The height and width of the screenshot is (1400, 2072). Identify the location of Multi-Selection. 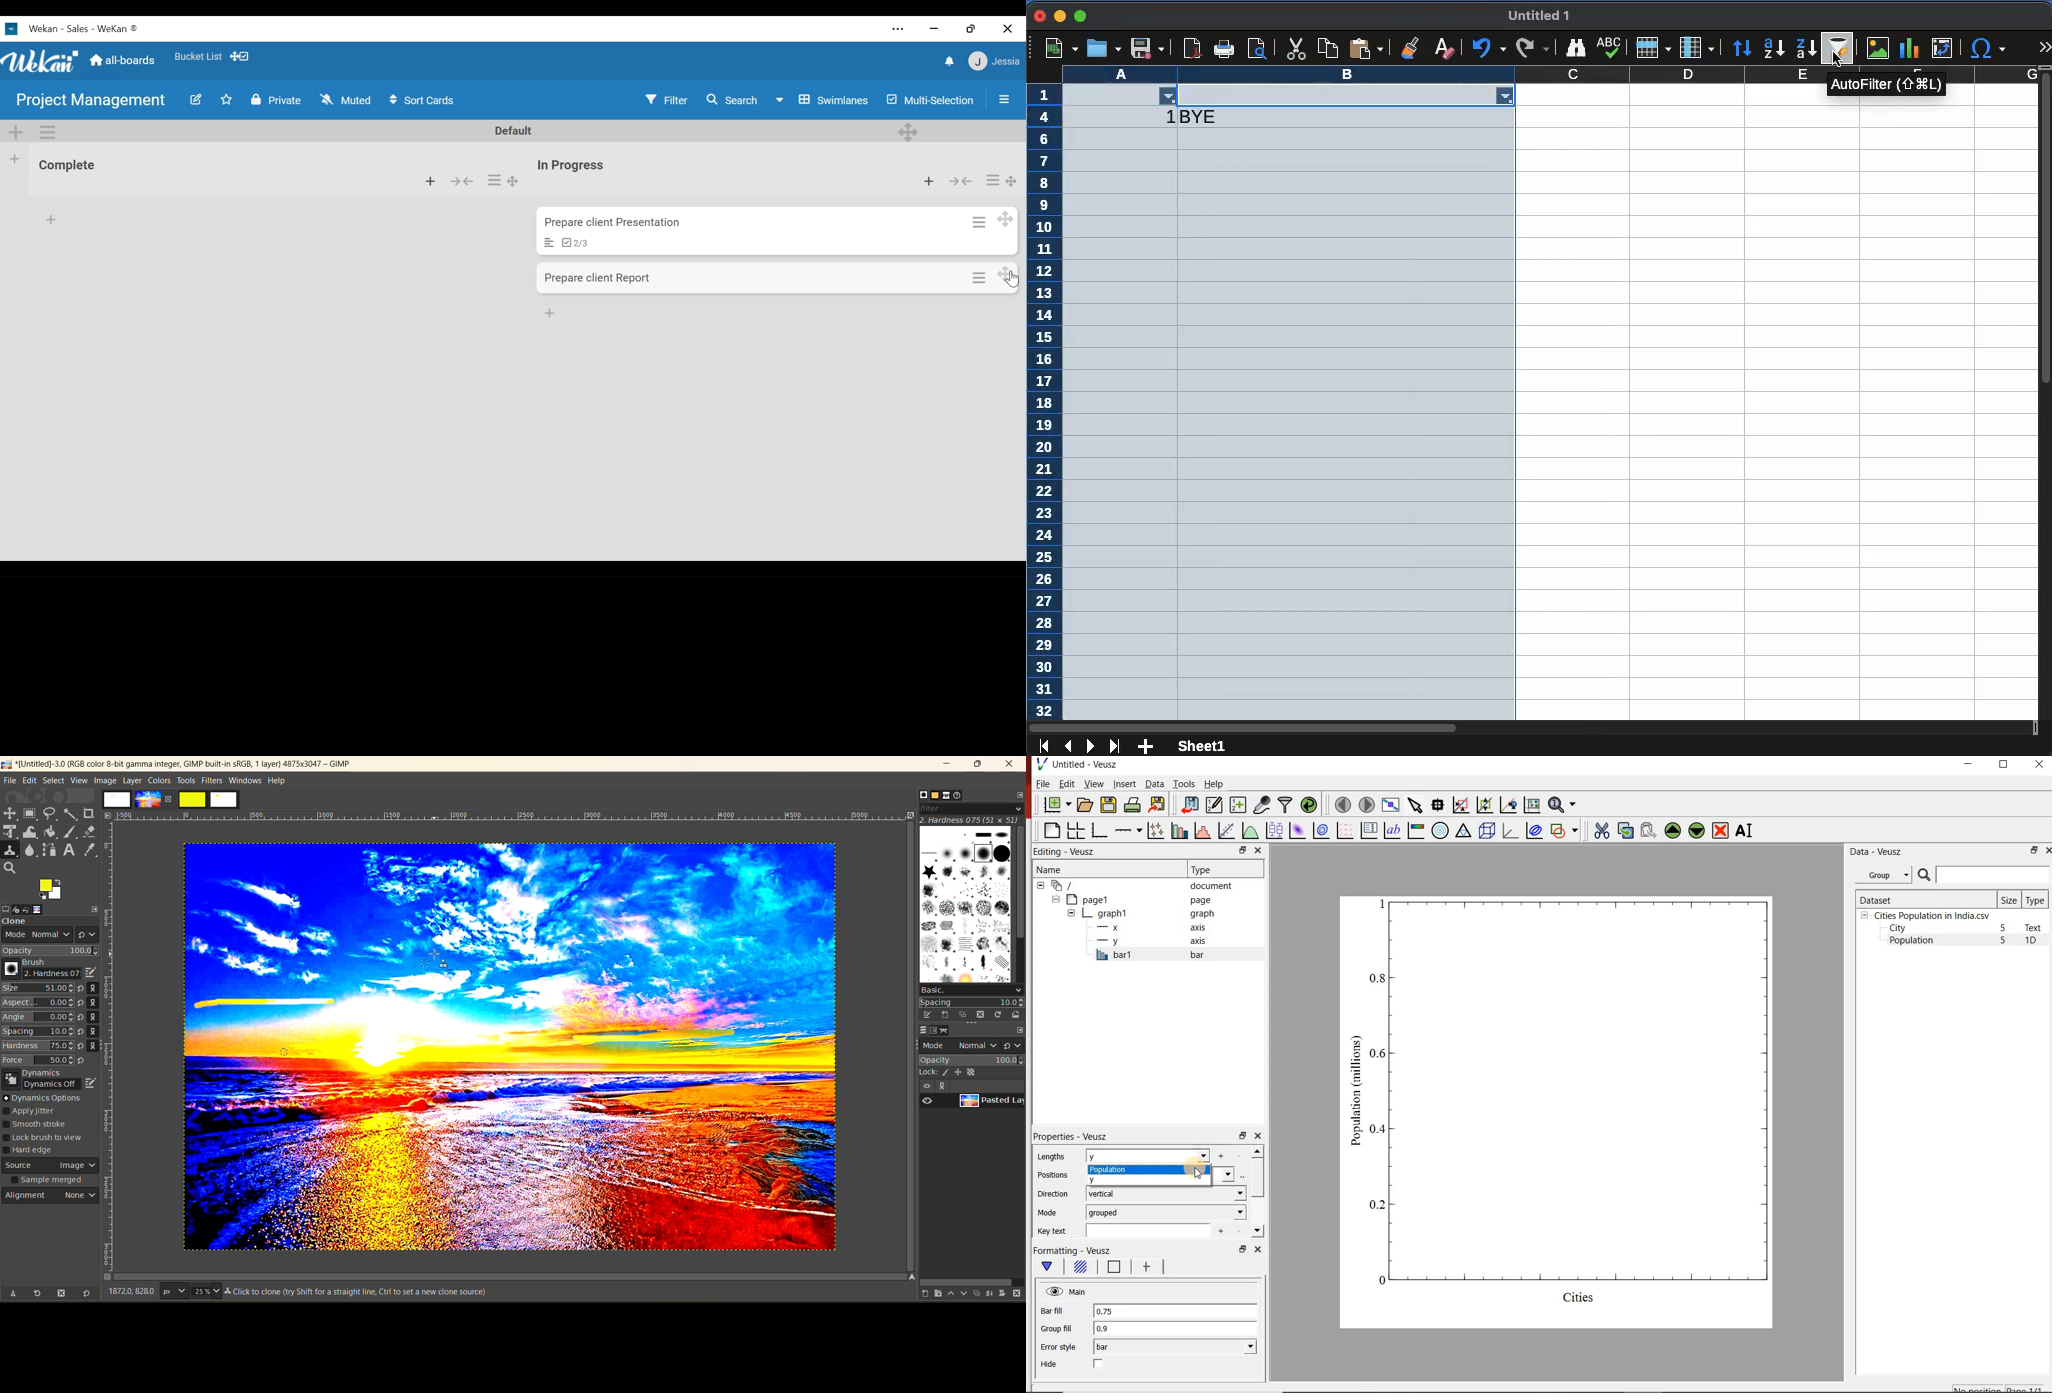
(929, 102).